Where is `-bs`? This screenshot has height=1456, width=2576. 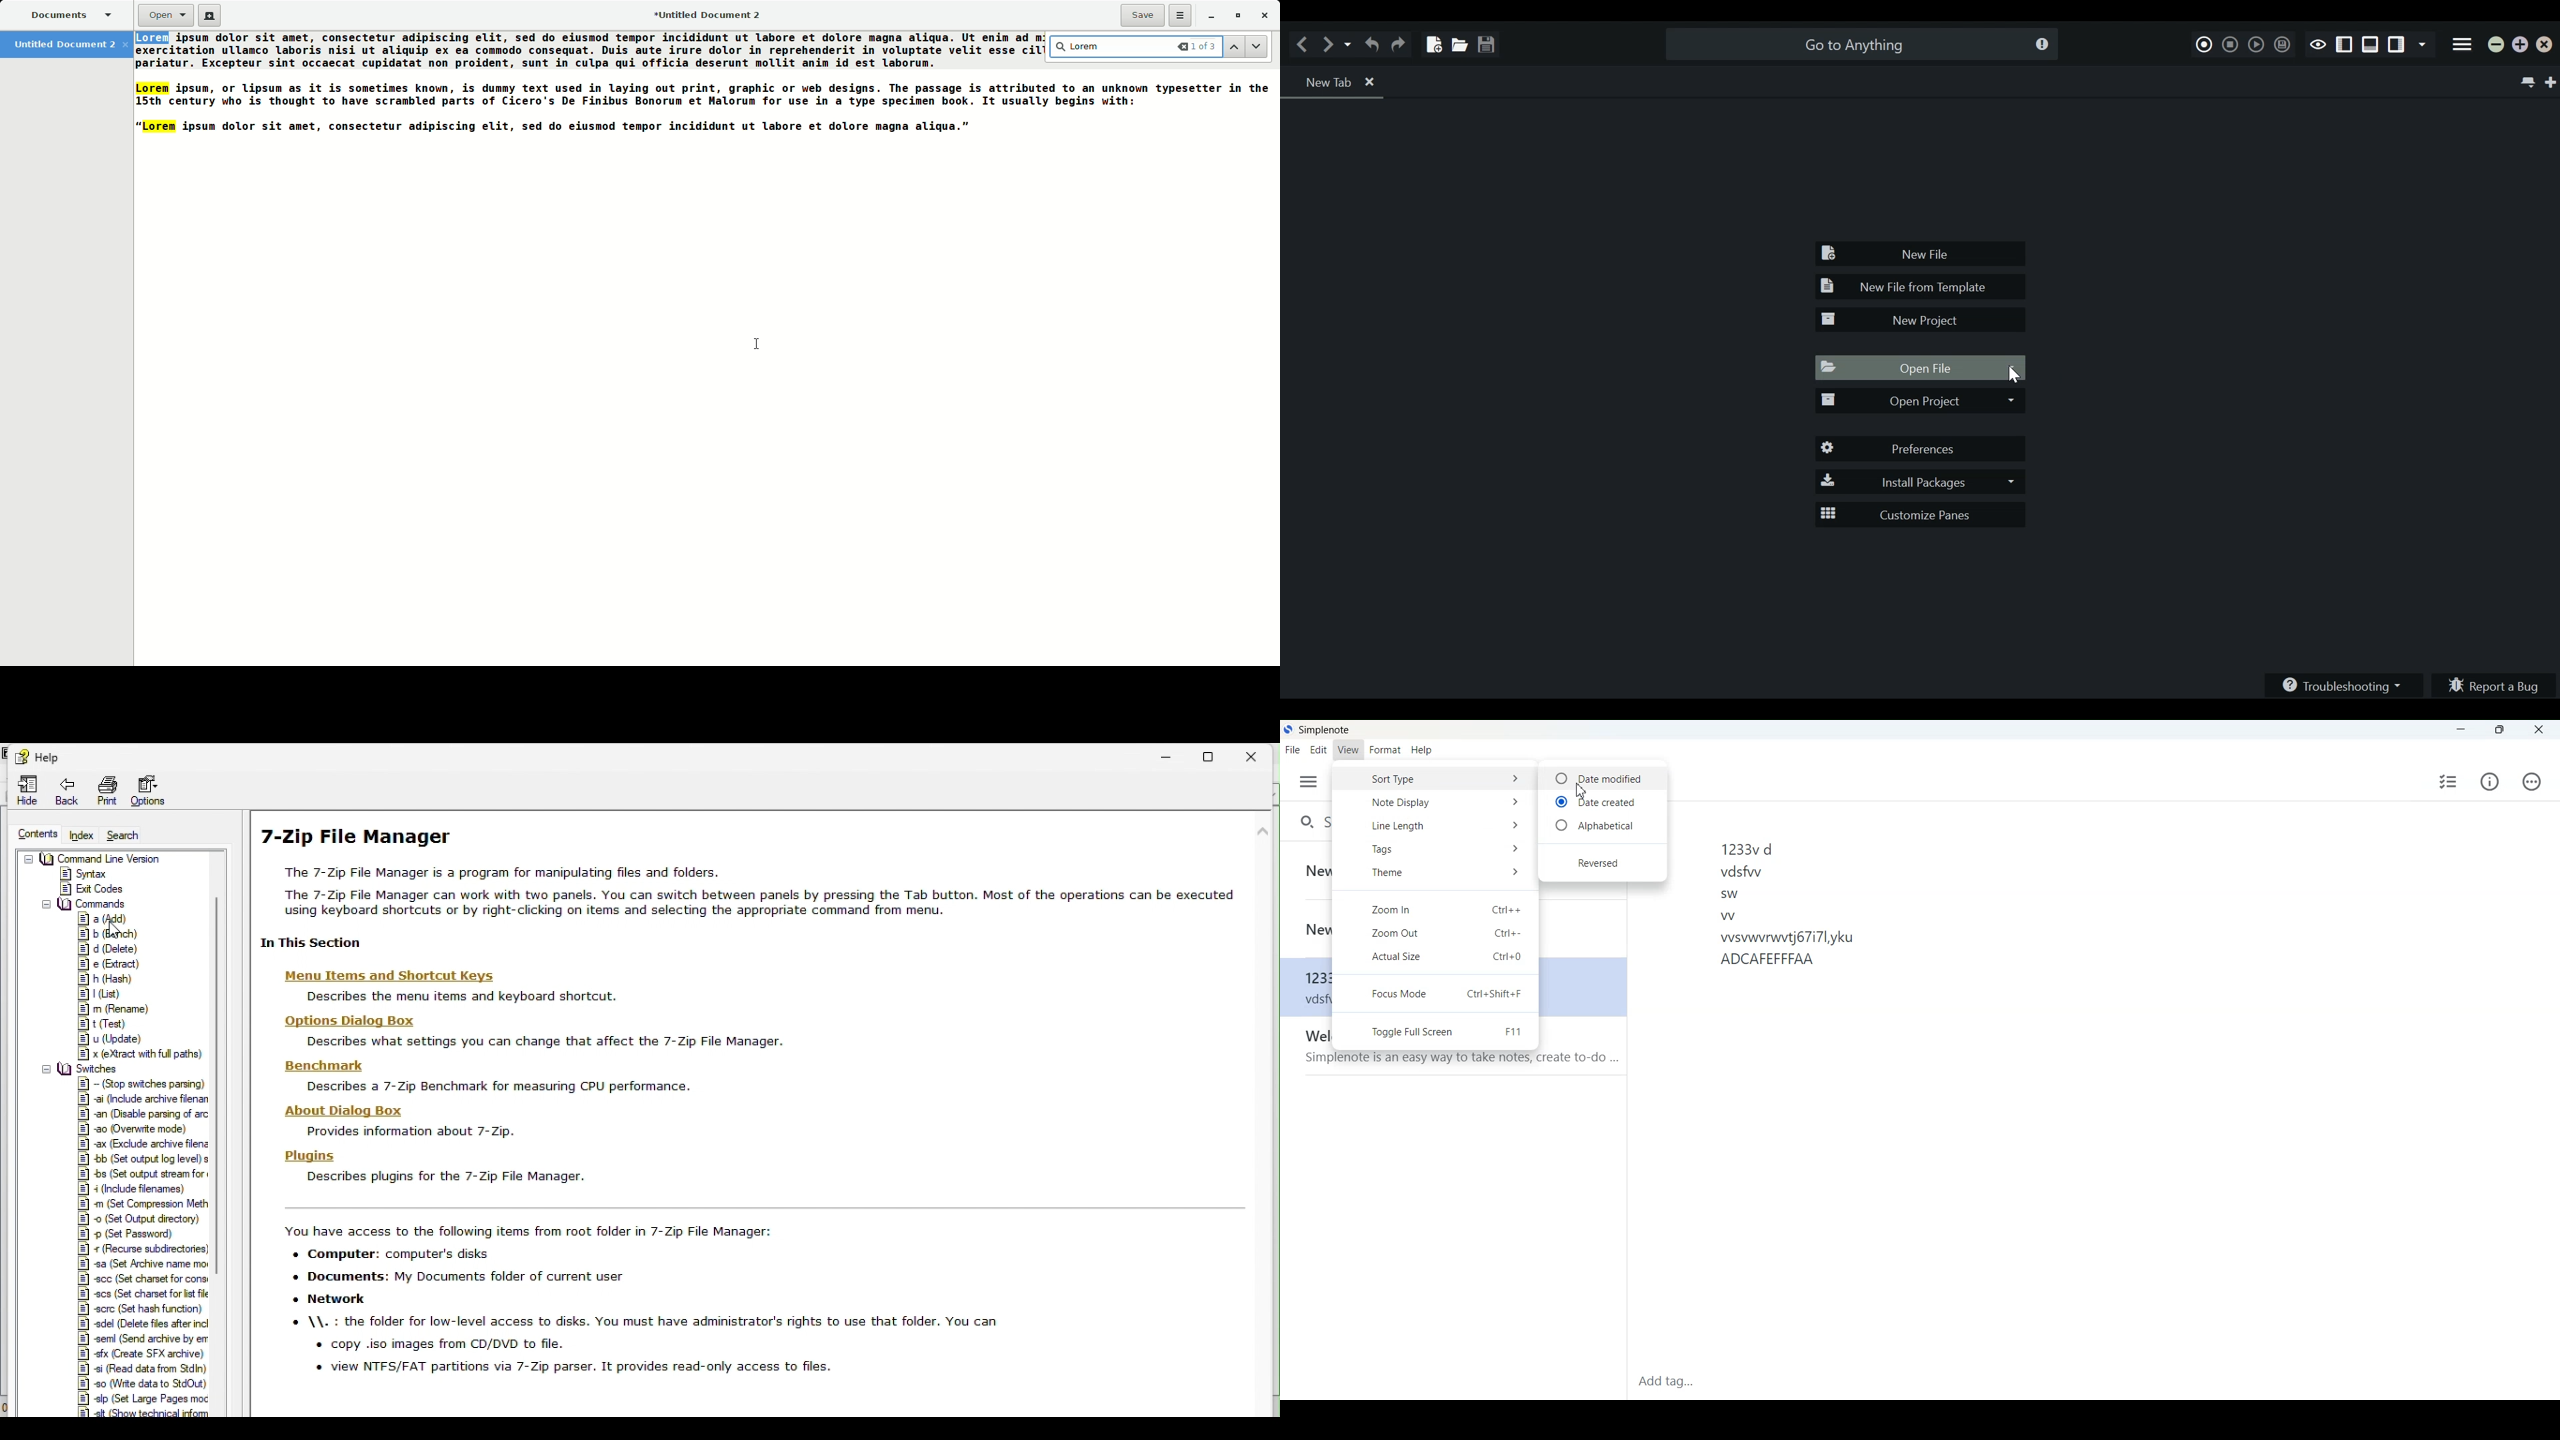 -bs is located at coordinates (143, 1173).